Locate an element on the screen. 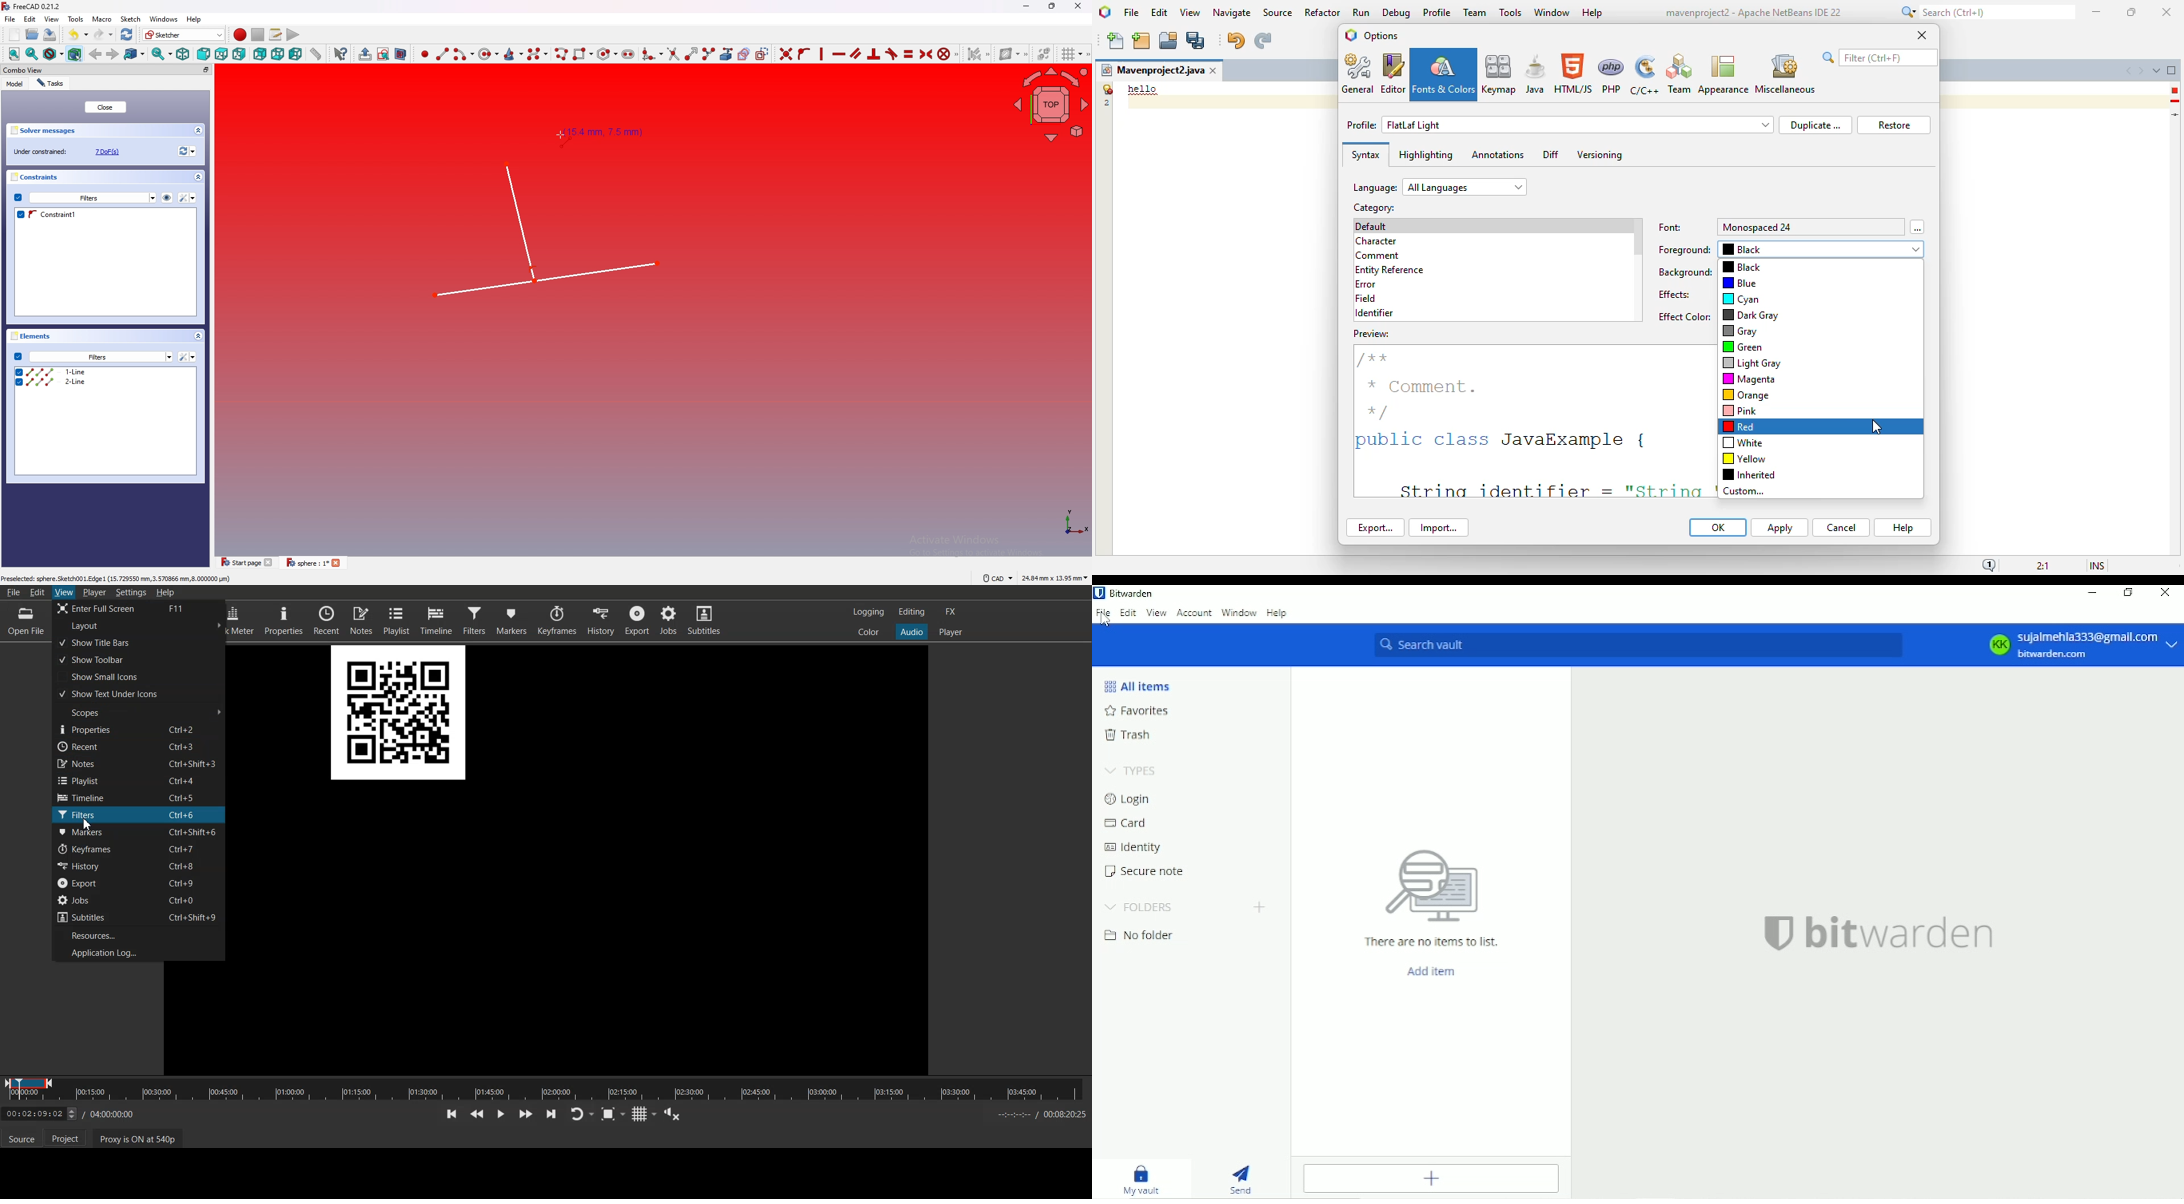 The height and width of the screenshot is (1204, 2184). Create carbon copy is located at coordinates (742, 54).